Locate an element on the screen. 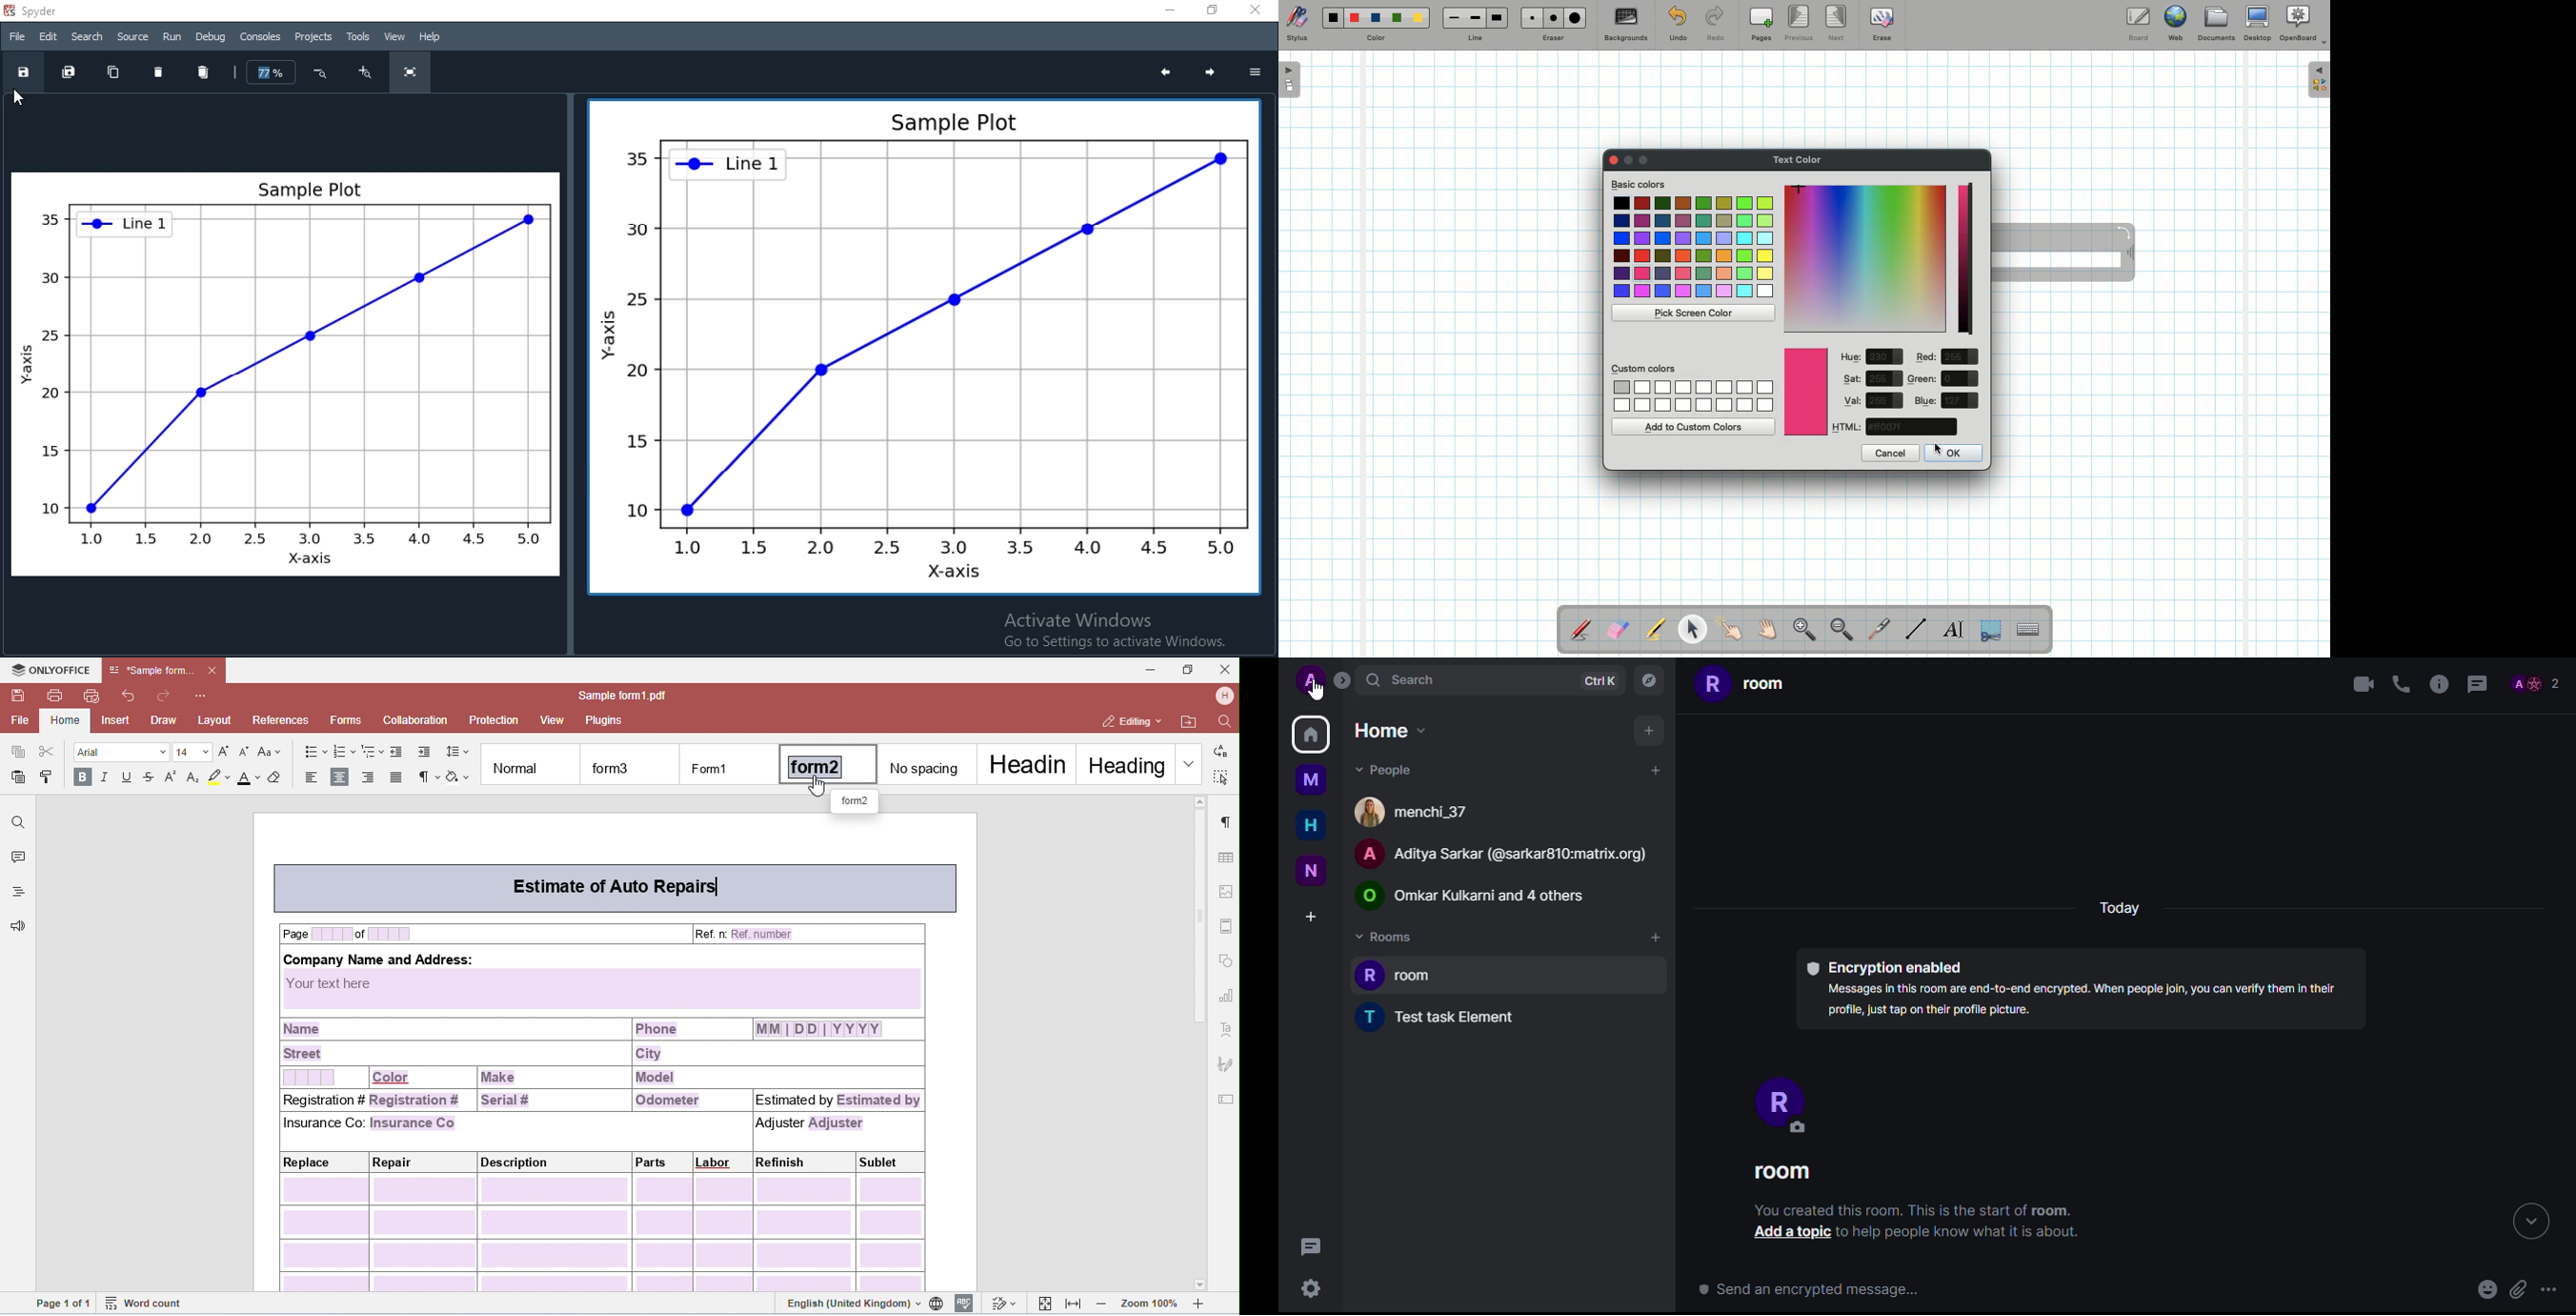 Image resolution: width=2576 pixels, height=1316 pixels. save is located at coordinates (21, 72).